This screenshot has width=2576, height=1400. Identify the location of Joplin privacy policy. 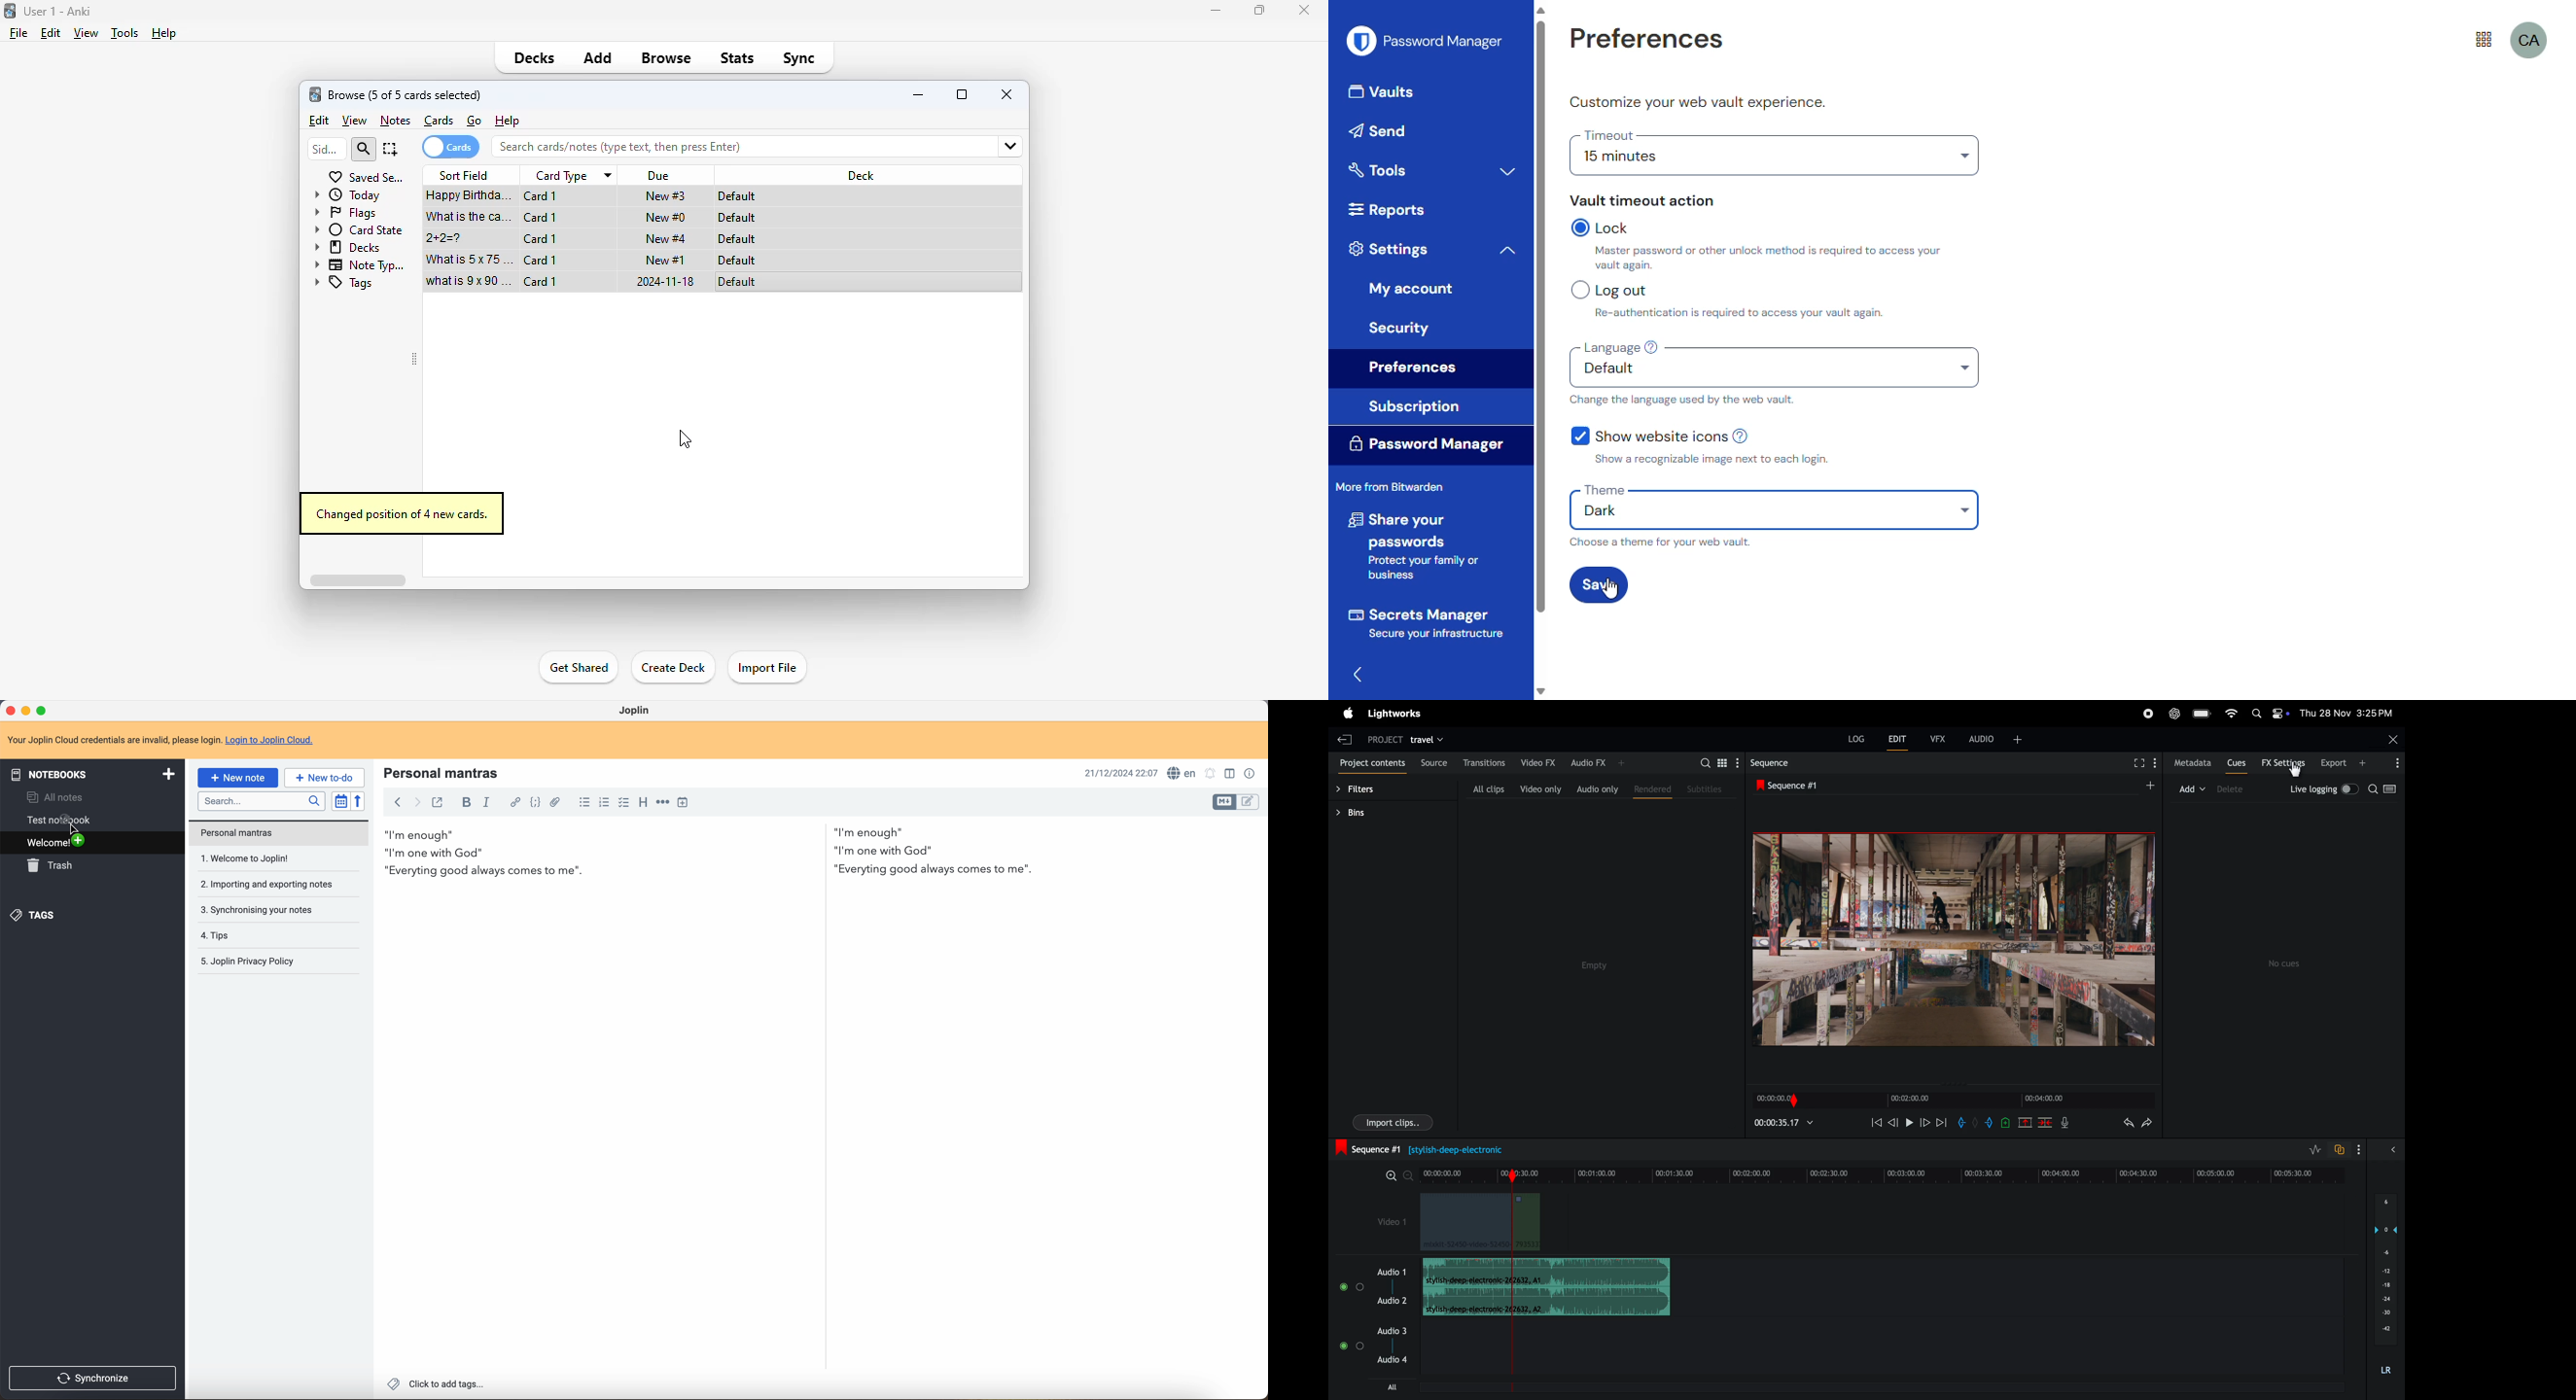
(250, 961).